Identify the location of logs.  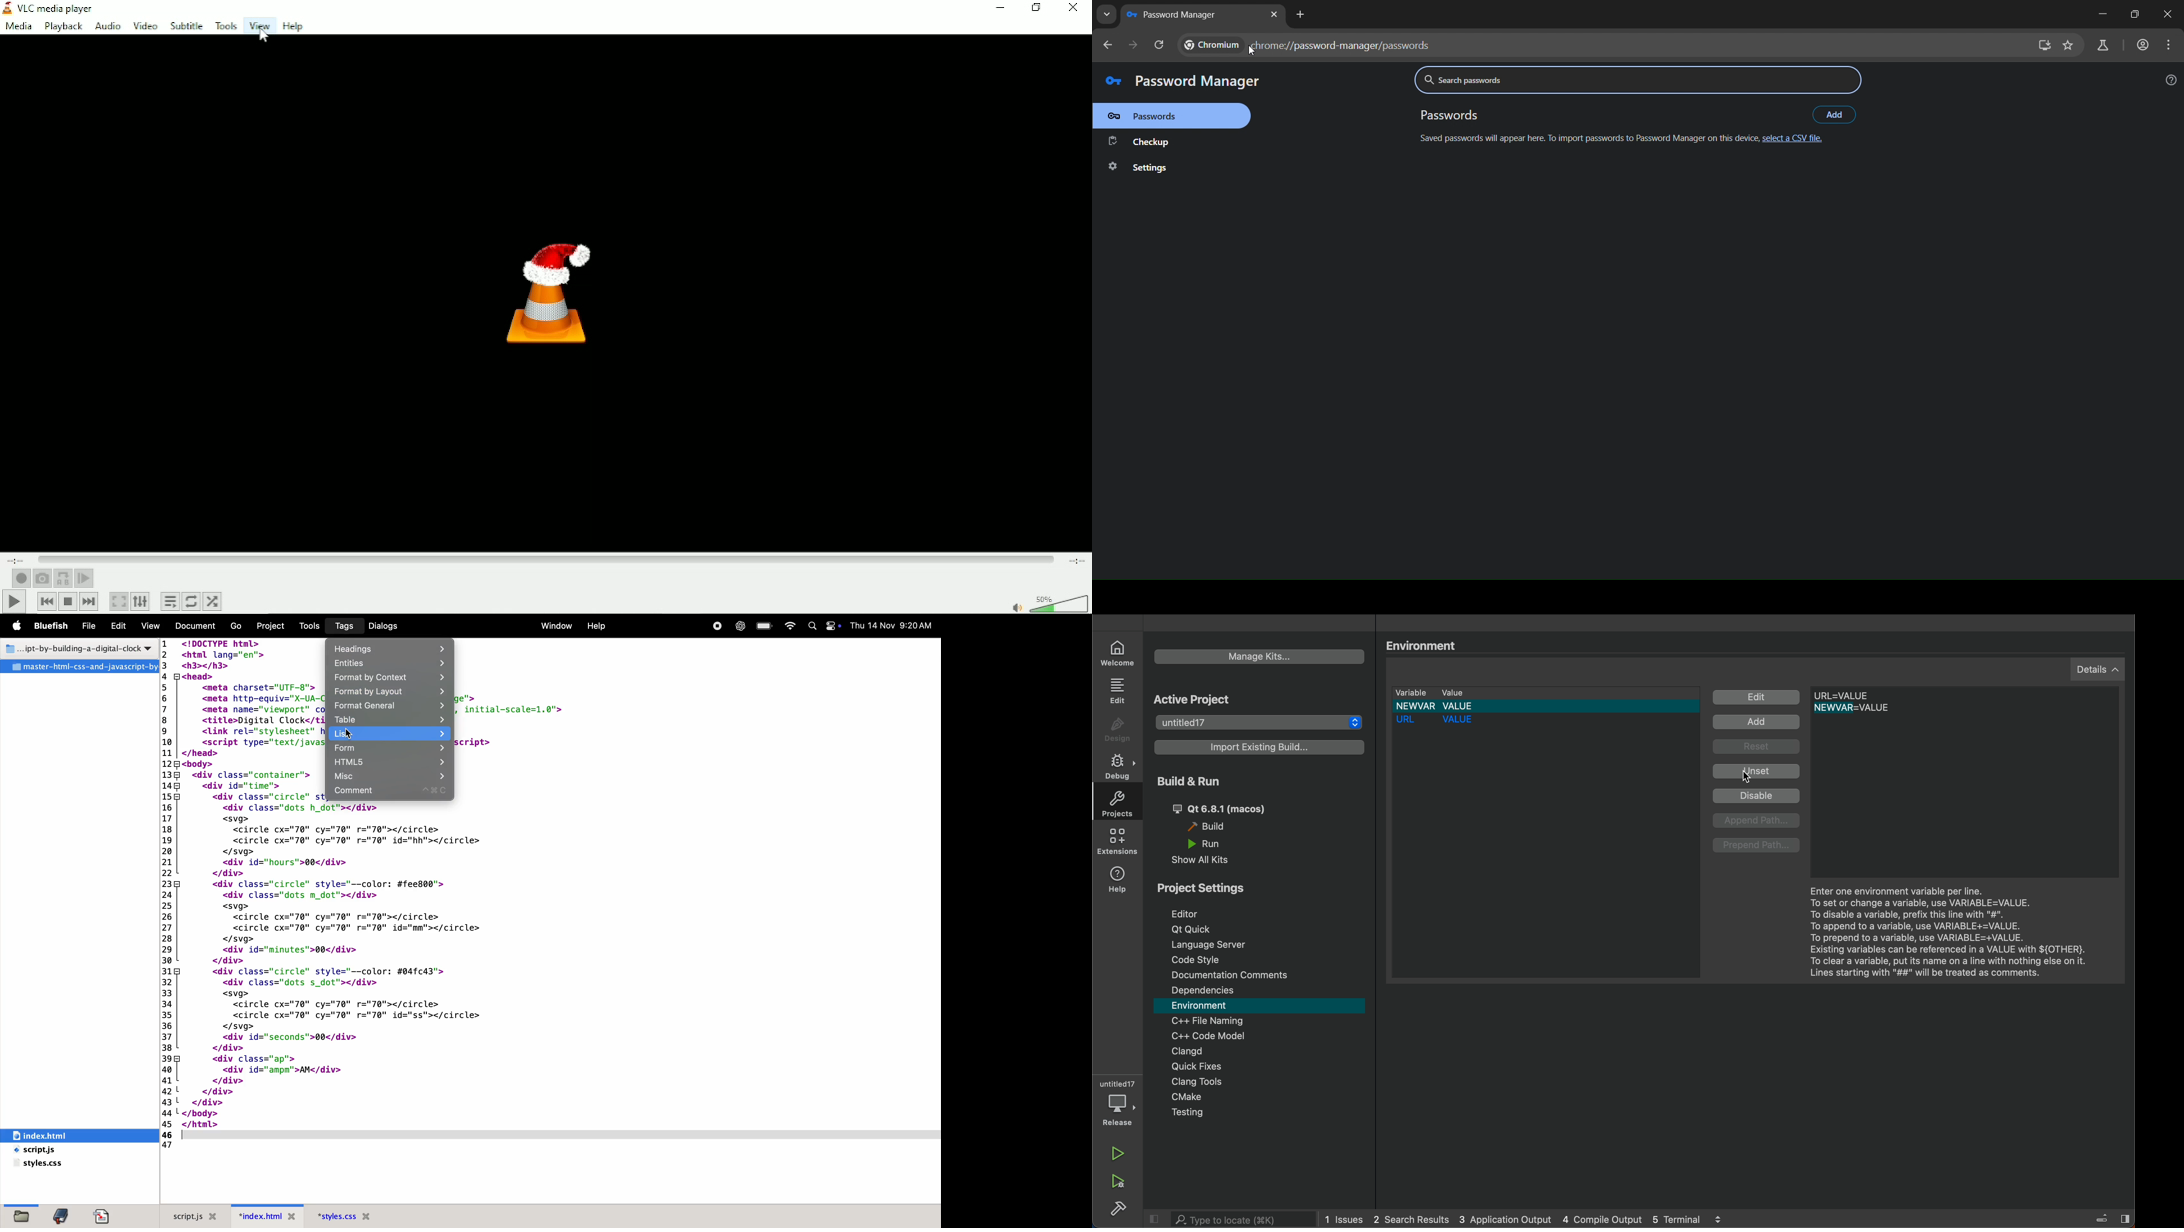
(1529, 1218).